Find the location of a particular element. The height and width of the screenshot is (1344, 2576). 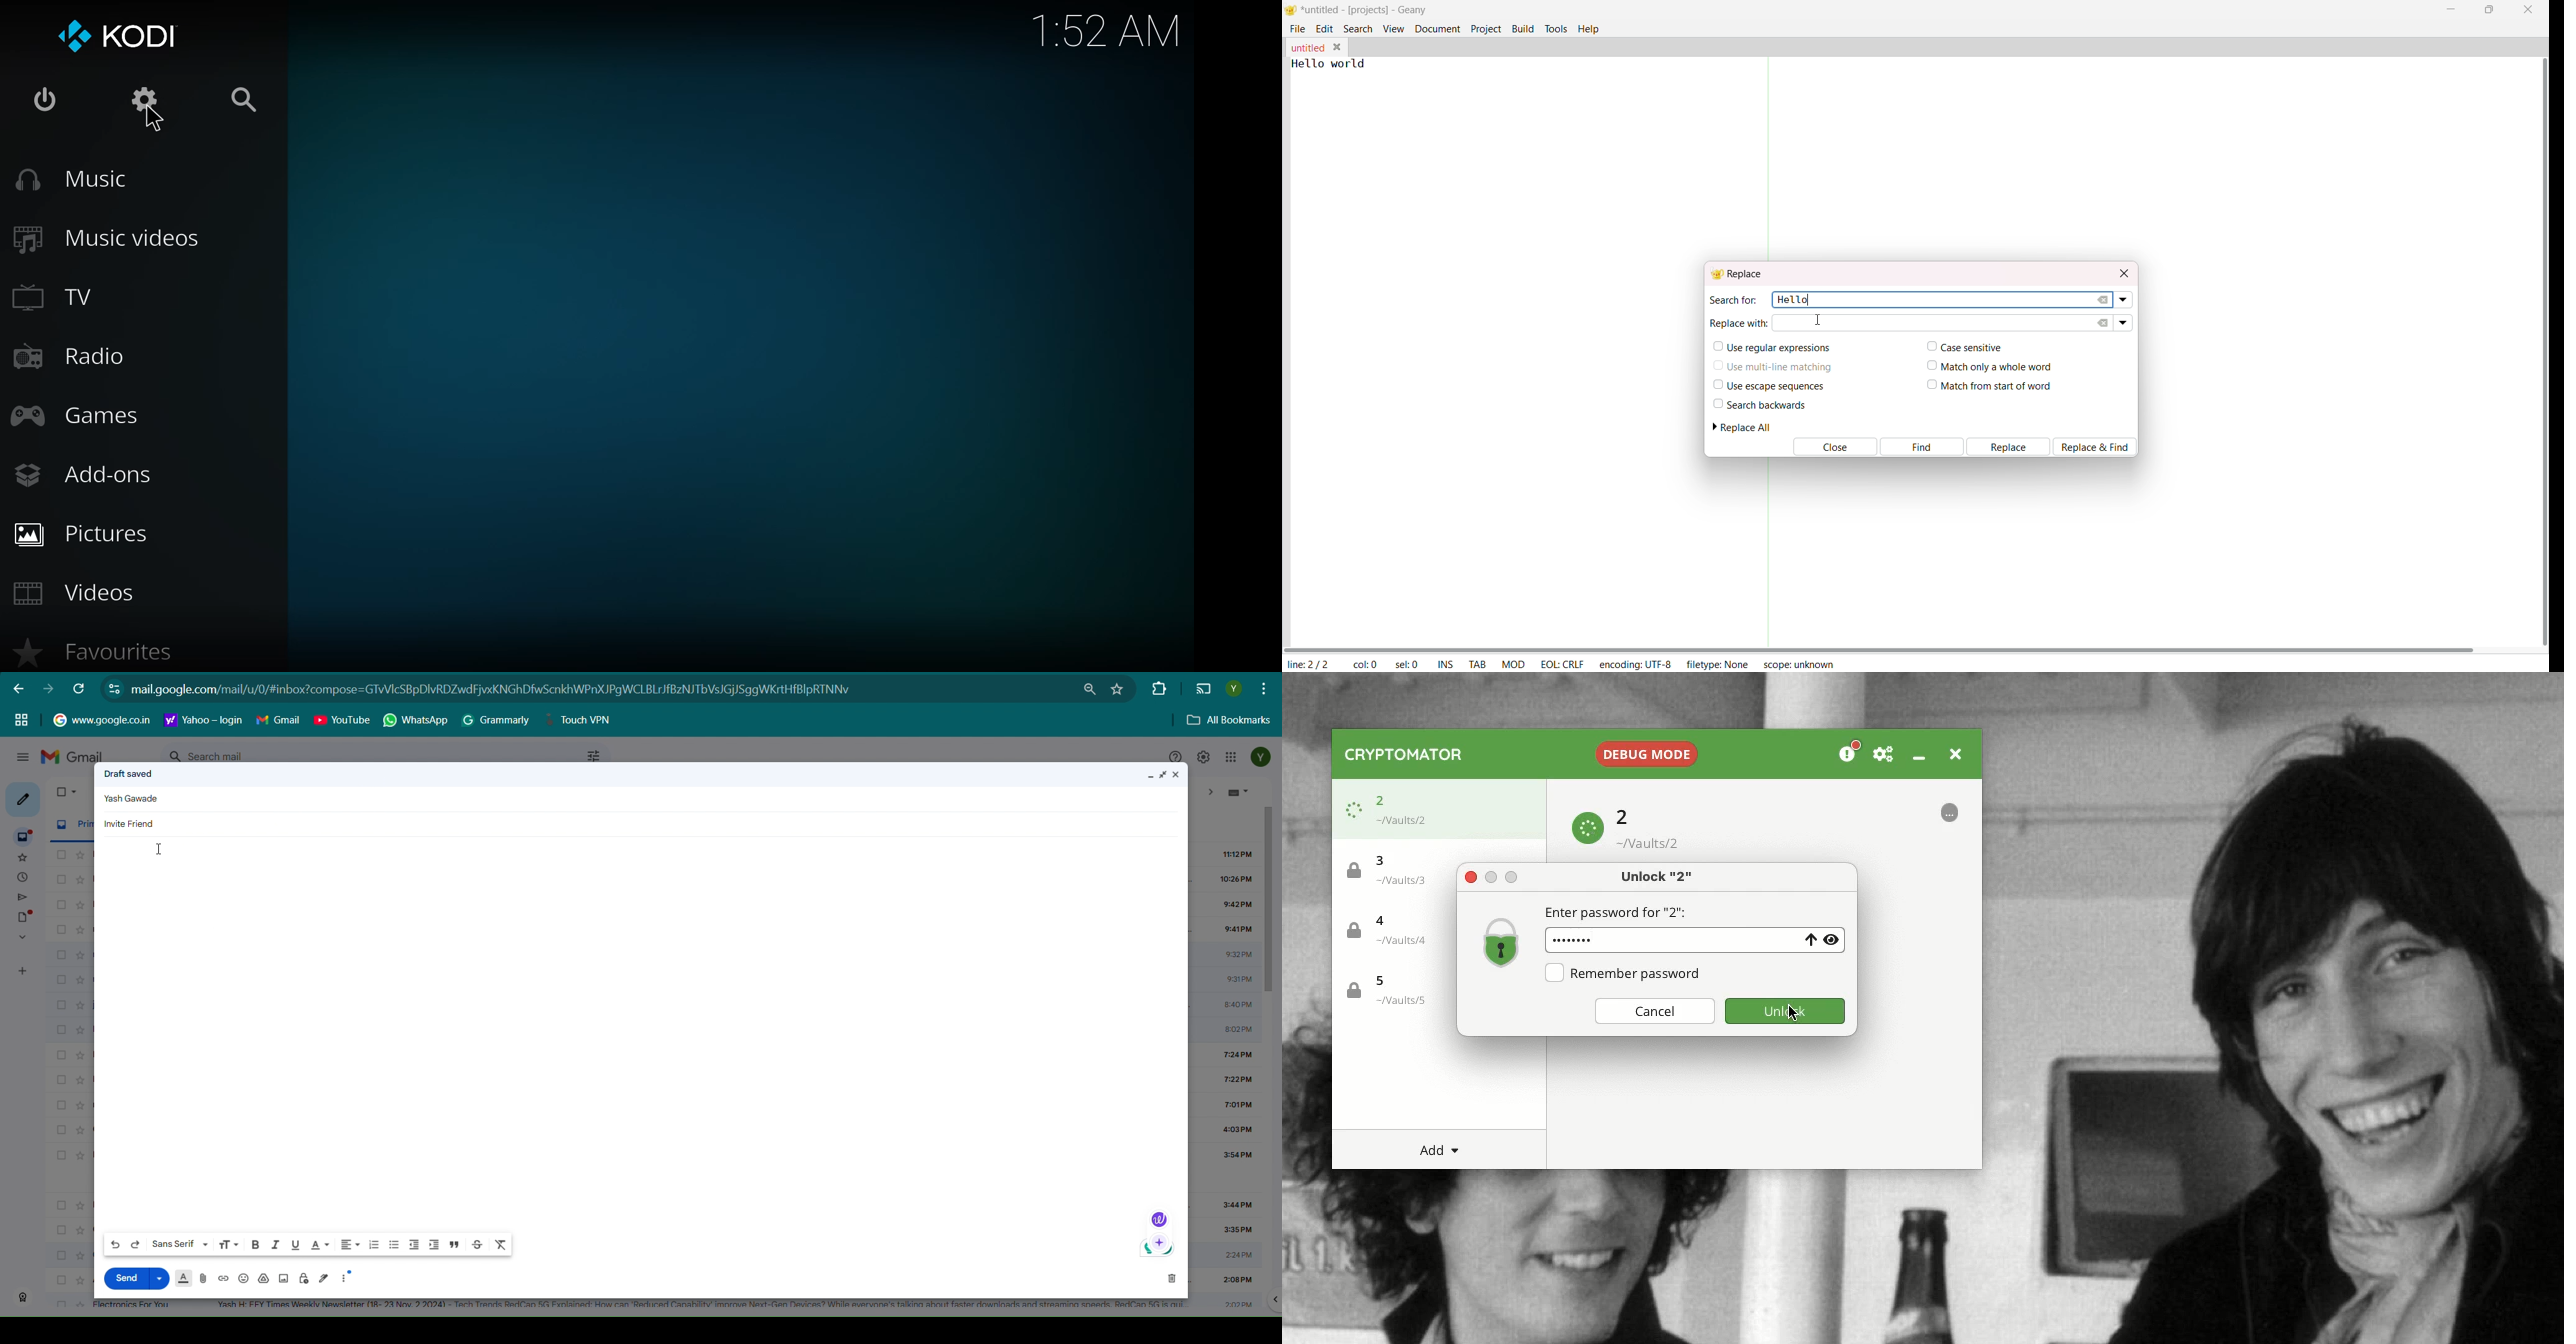

music is located at coordinates (72, 179).